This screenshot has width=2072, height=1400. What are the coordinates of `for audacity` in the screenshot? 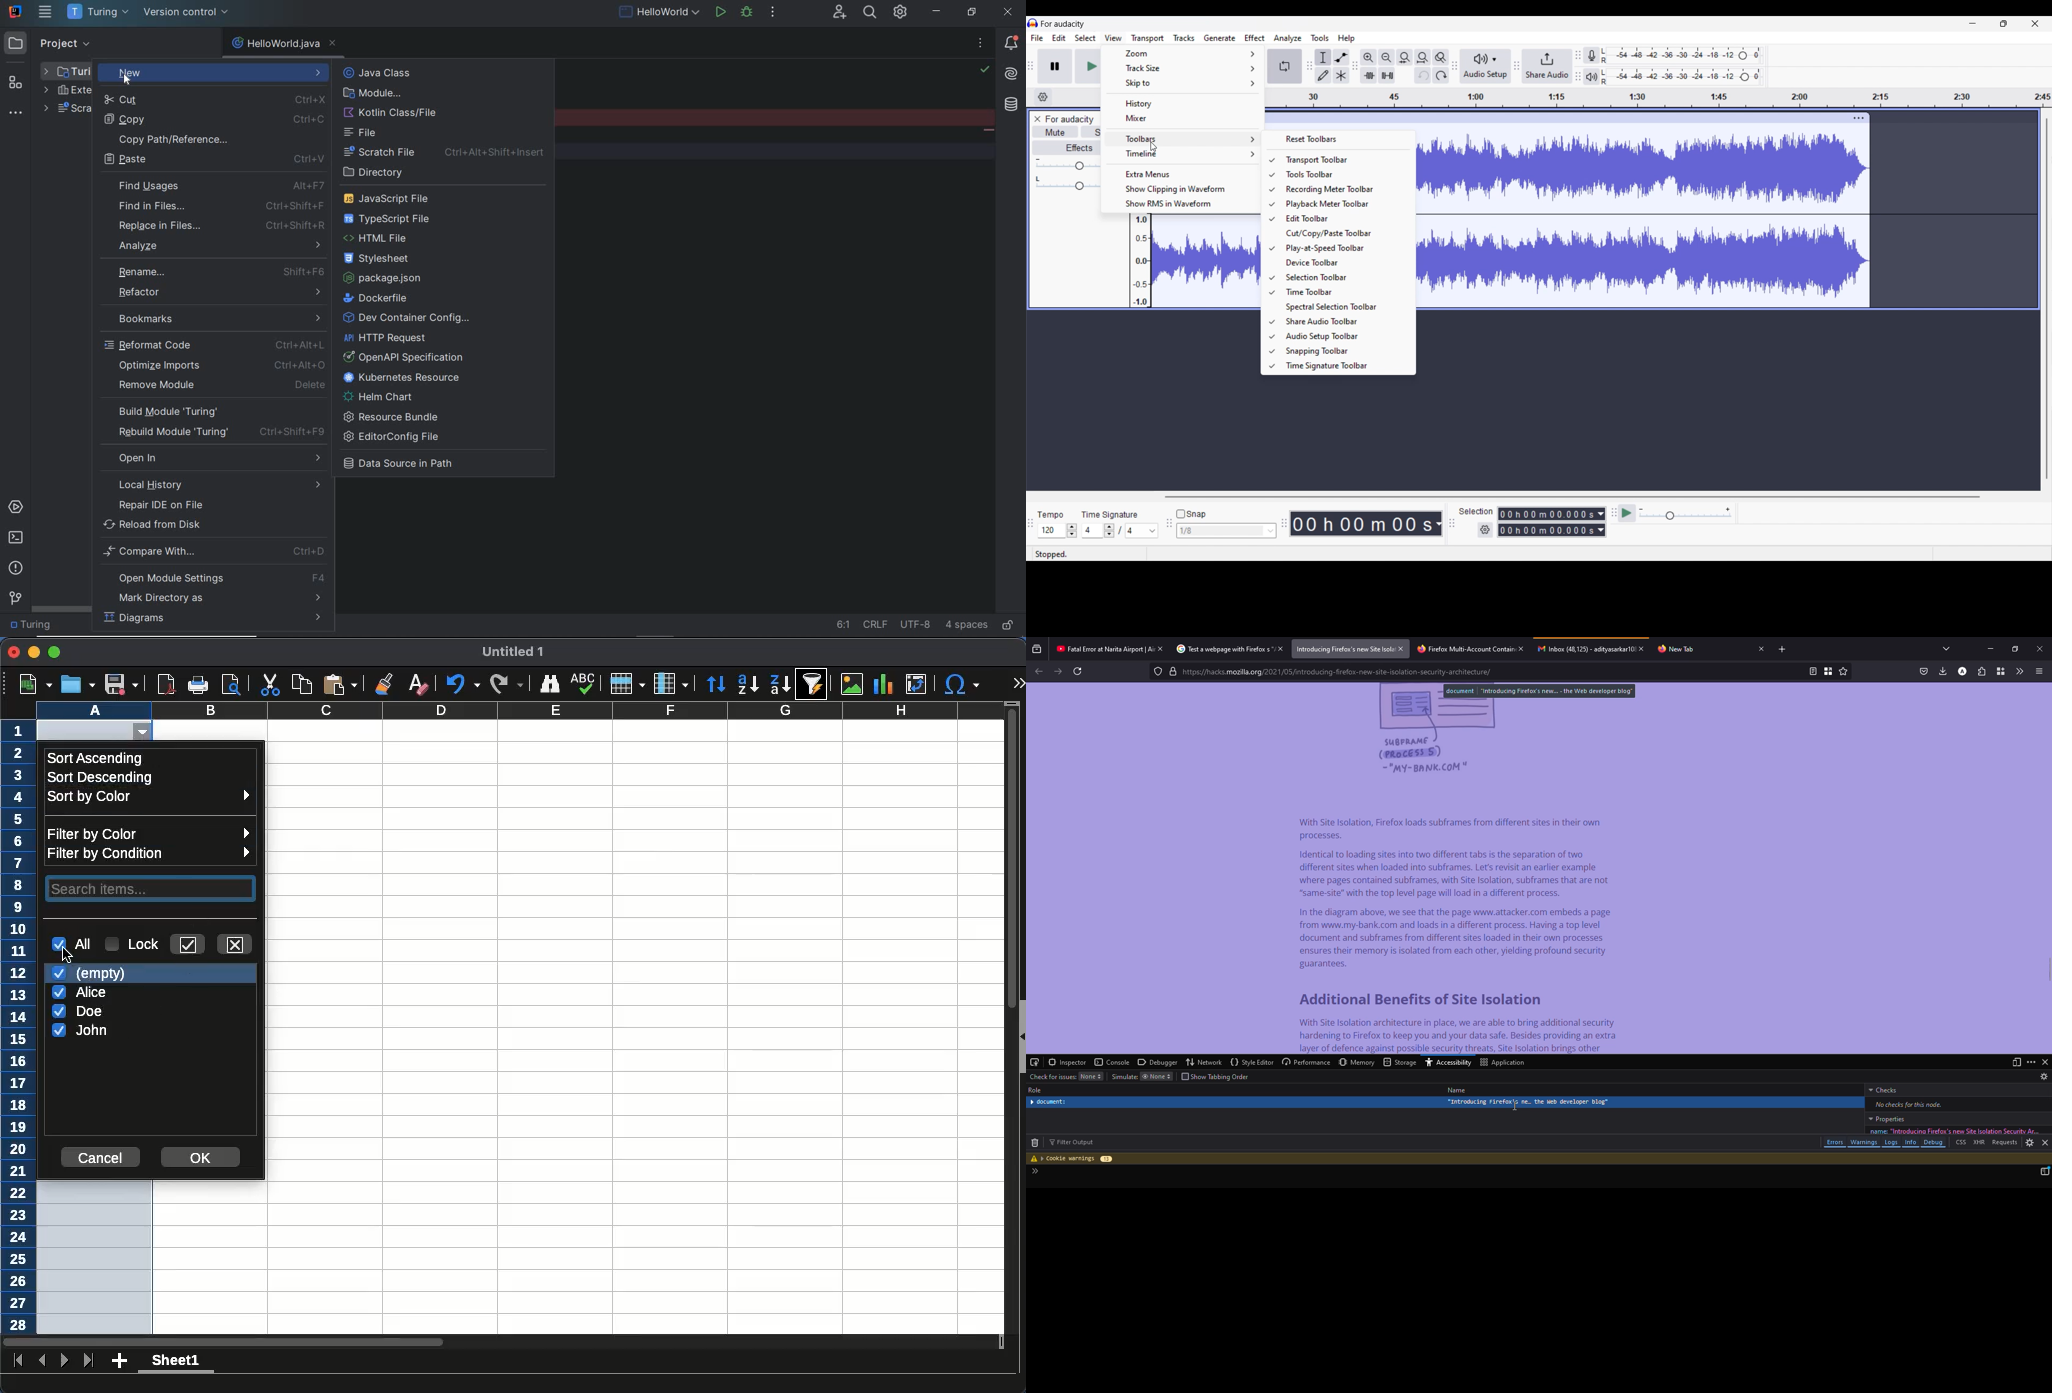 It's located at (1070, 120).